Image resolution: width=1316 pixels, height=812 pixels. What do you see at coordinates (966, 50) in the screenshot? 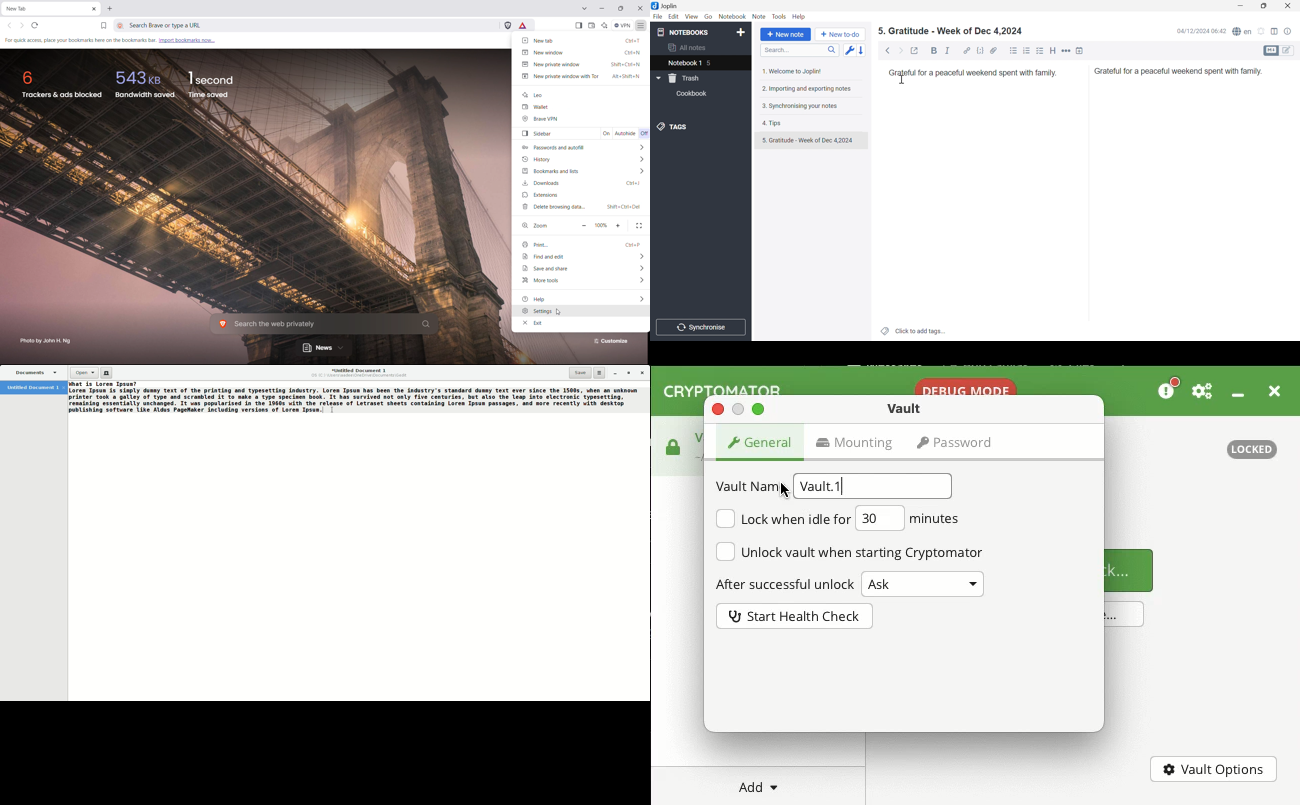
I see `Hyperlink` at bounding box center [966, 50].